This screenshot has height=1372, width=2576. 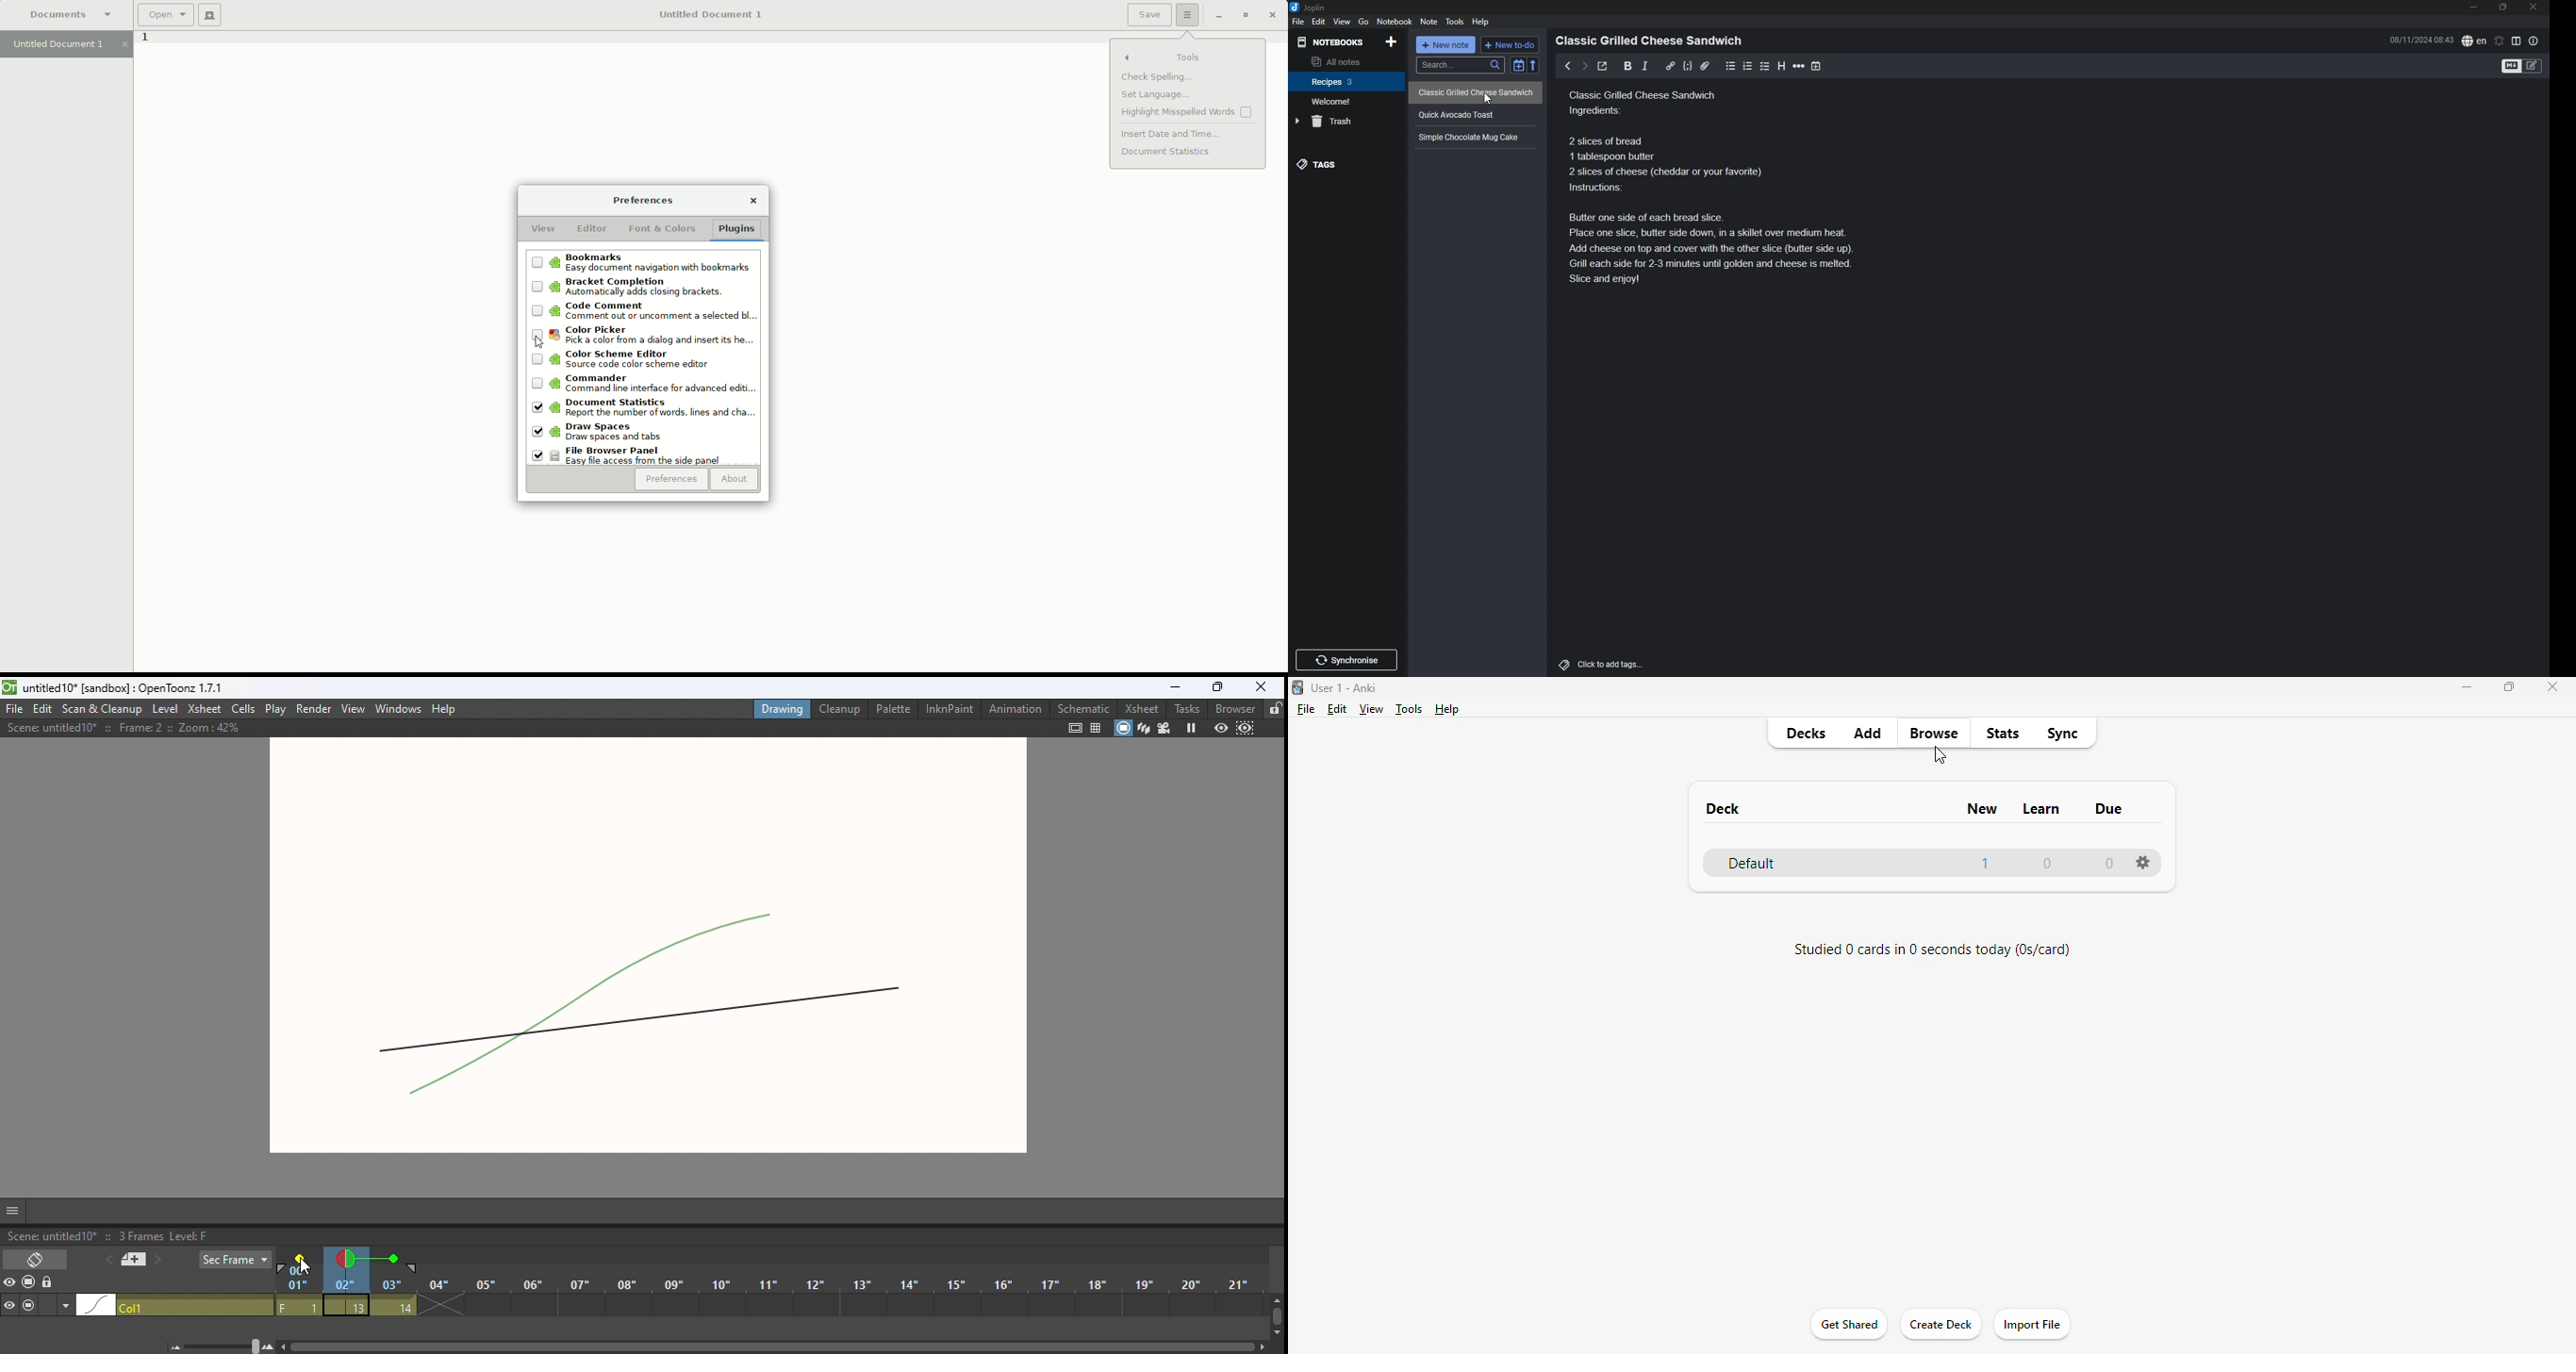 What do you see at coordinates (1602, 663) in the screenshot?
I see `add tag` at bounding box center [1602, 663].